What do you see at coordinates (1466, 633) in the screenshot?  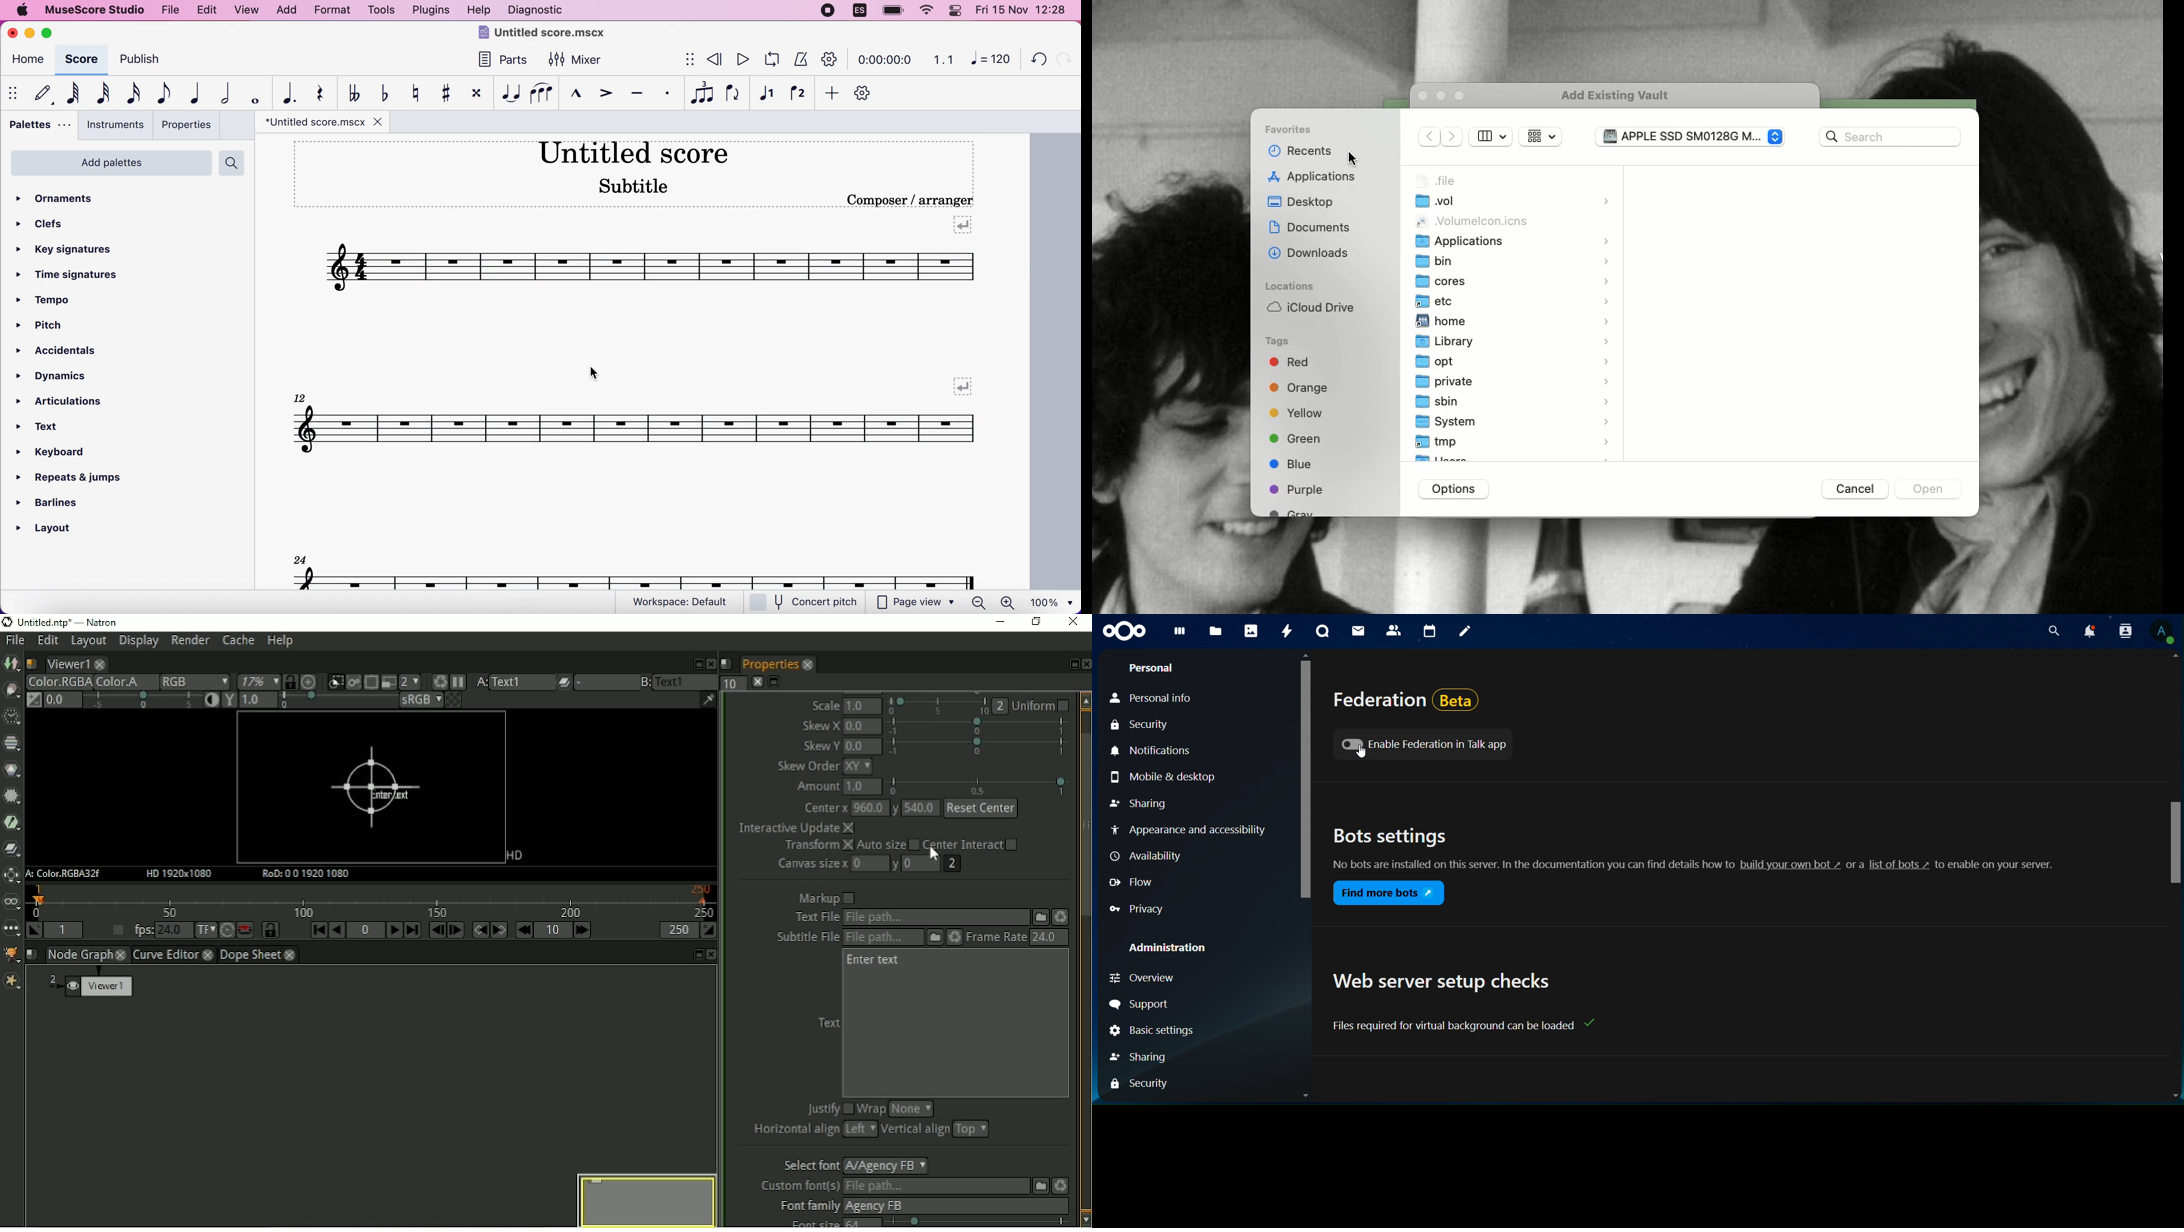 I see `notes` at bounding box center [1466, 633].